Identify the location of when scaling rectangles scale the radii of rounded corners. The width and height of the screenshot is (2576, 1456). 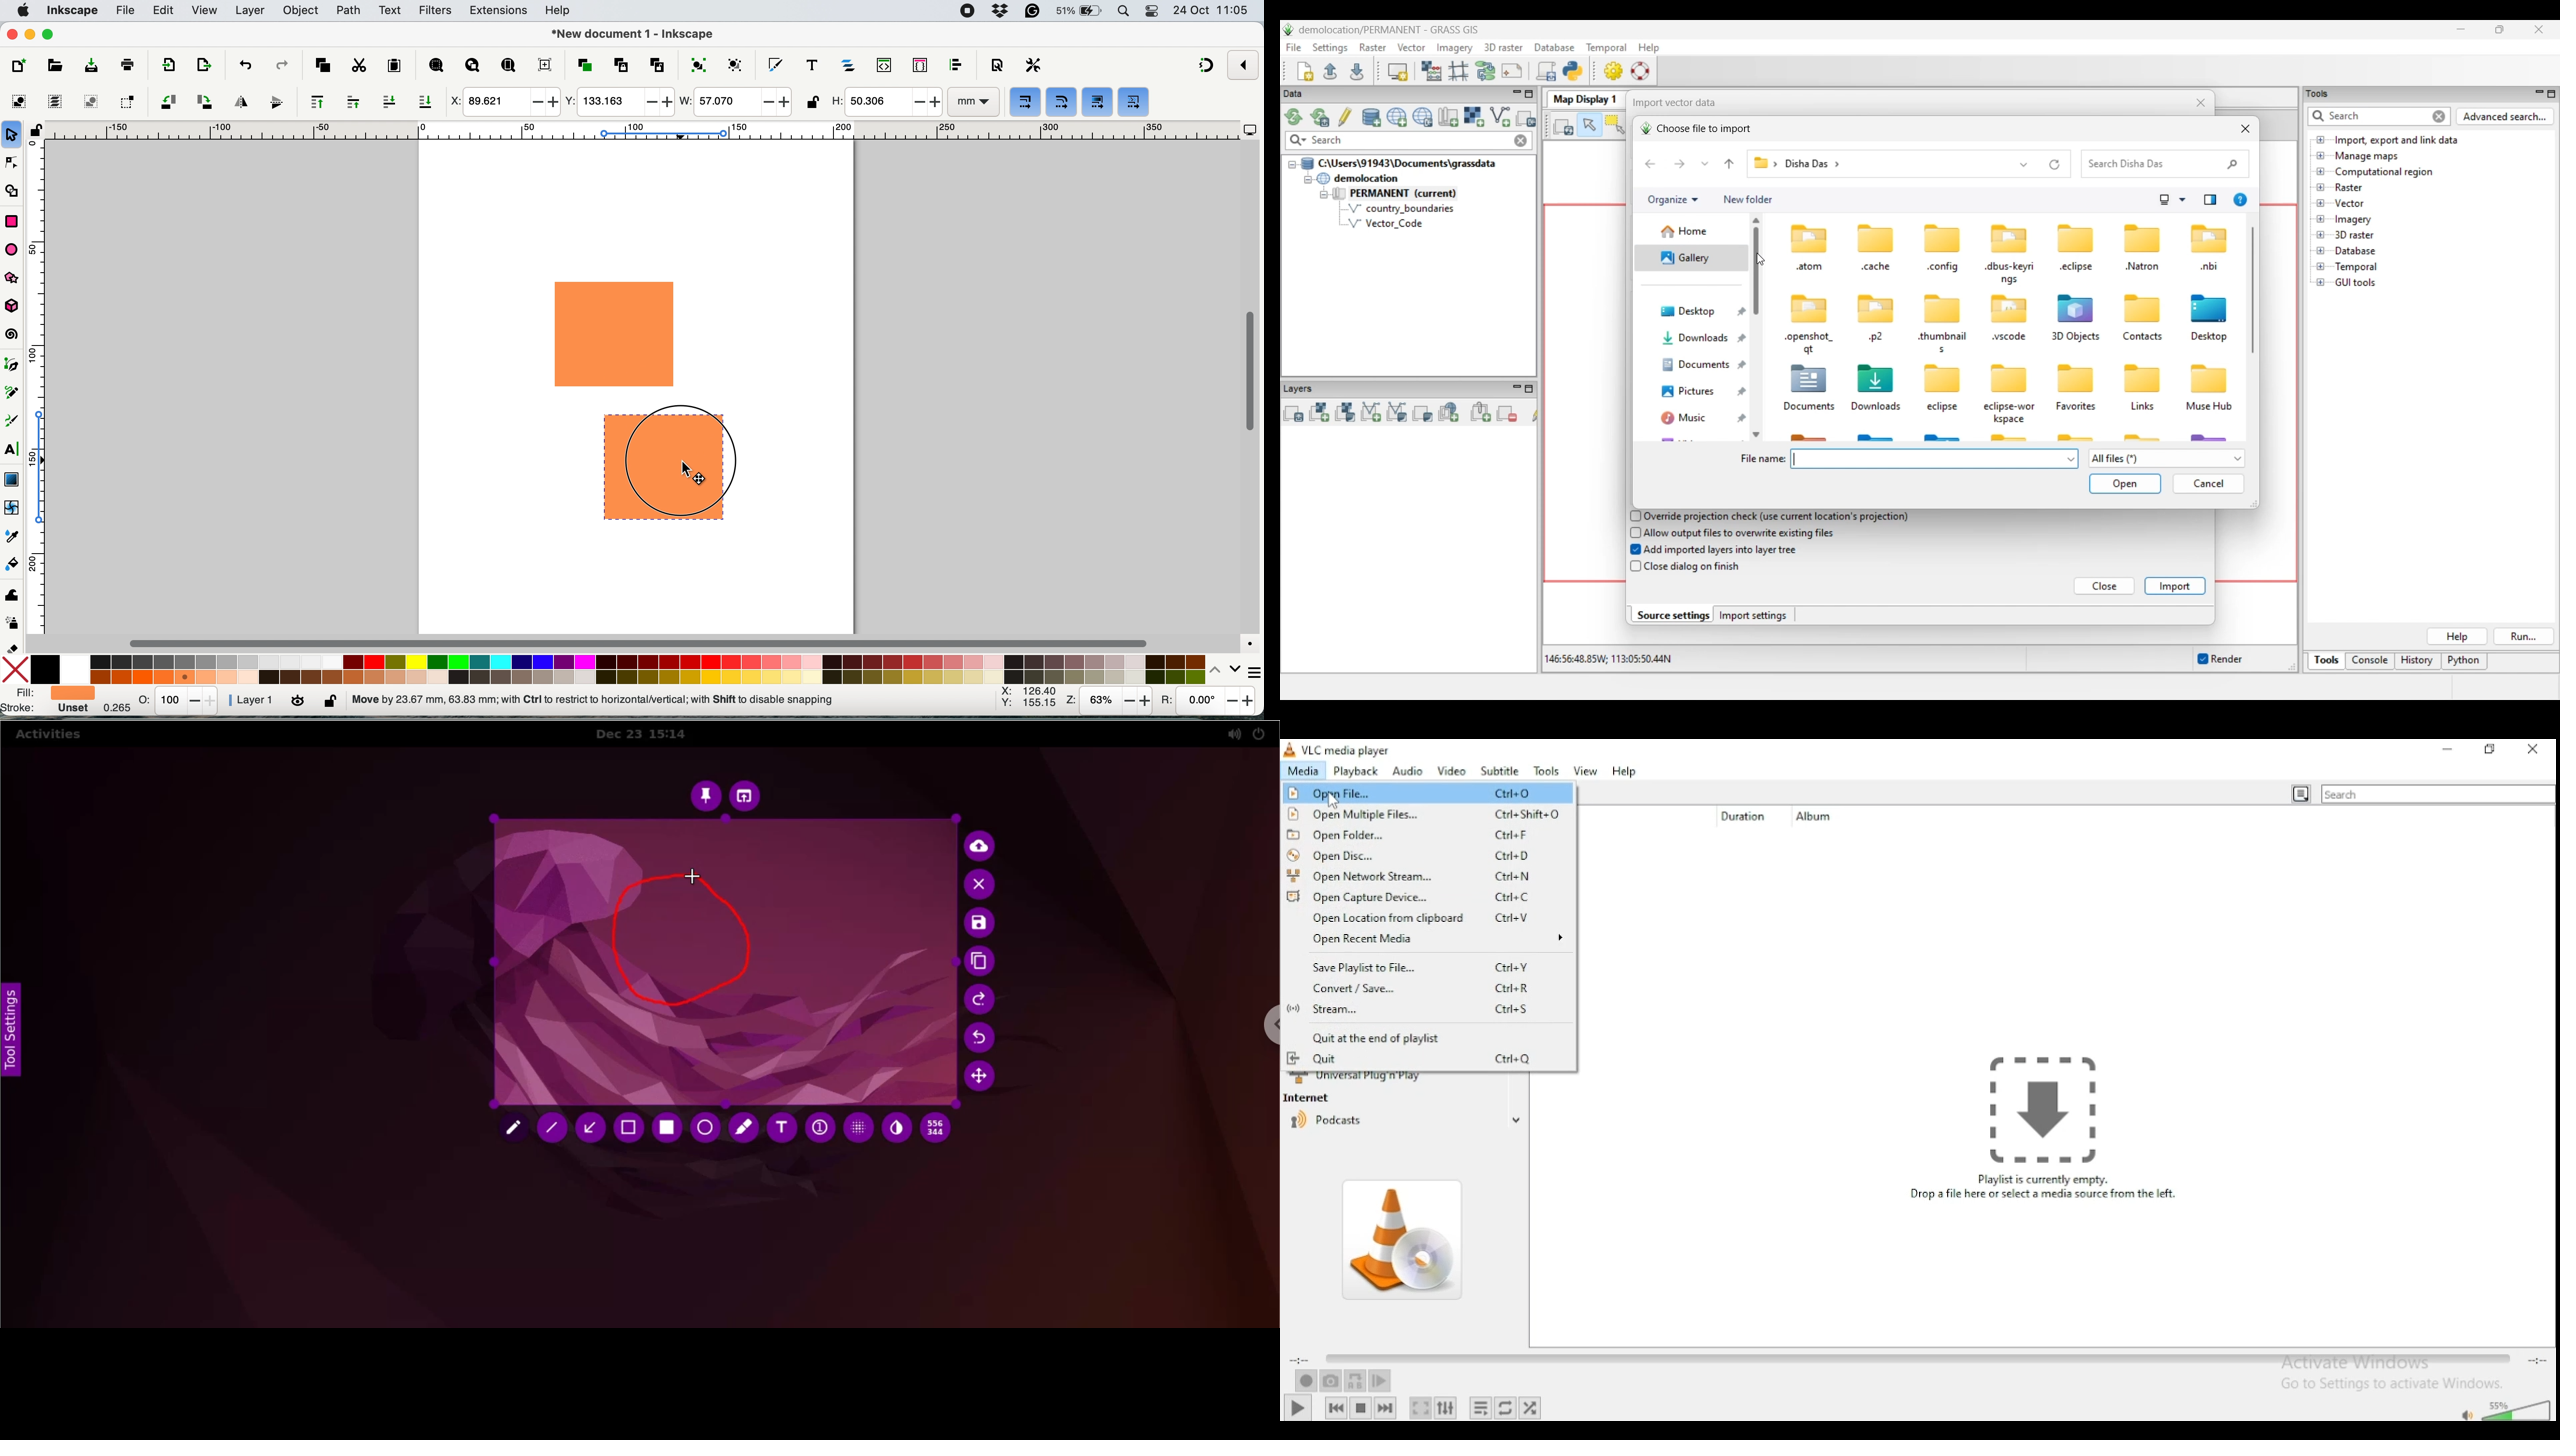
(1060, 103).